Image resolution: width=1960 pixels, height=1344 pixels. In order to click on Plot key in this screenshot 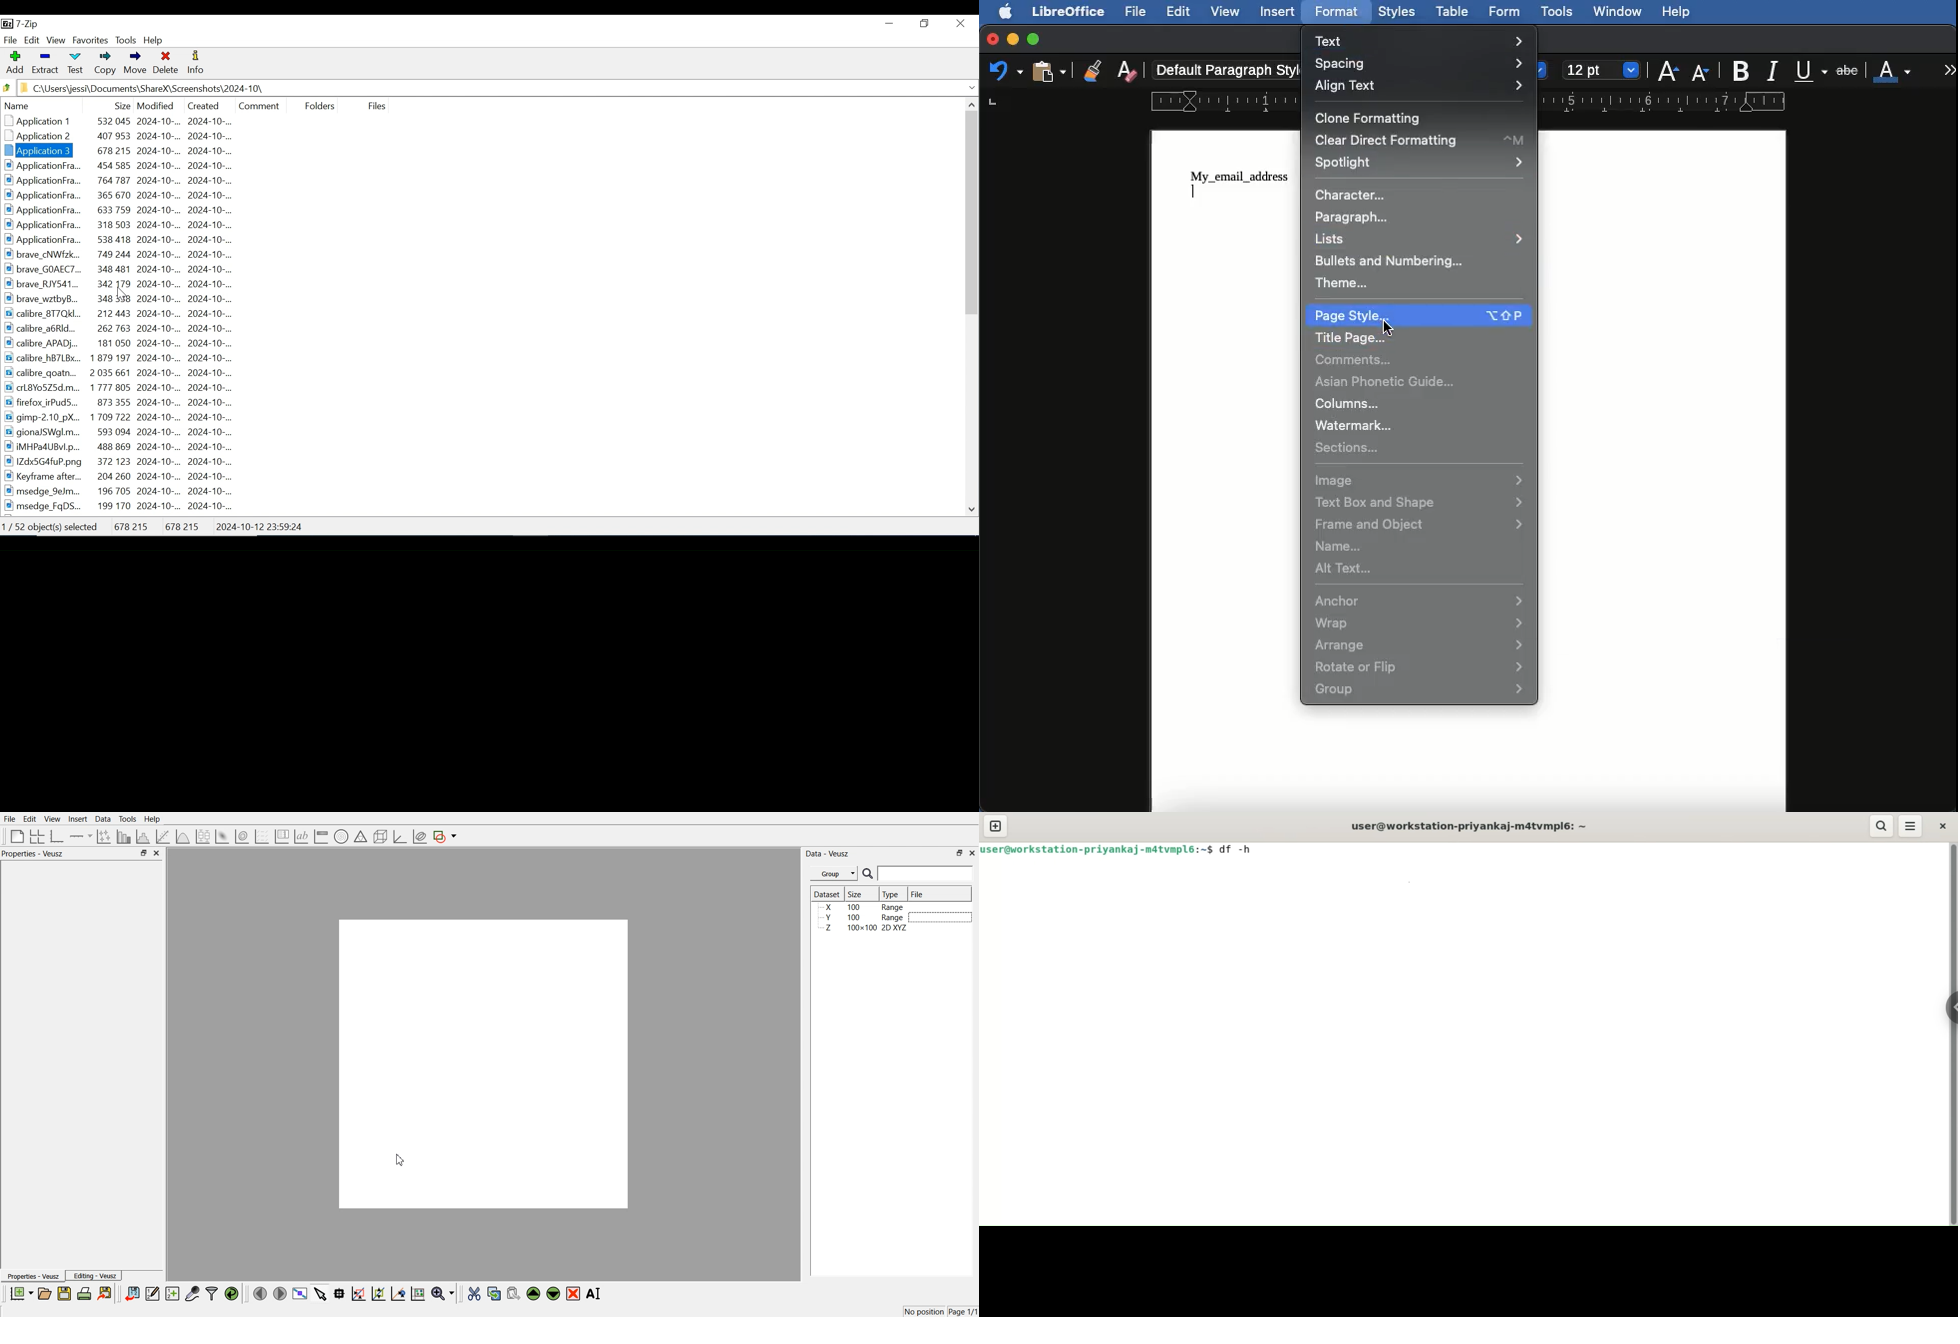, I will do `click(282, 836)`.